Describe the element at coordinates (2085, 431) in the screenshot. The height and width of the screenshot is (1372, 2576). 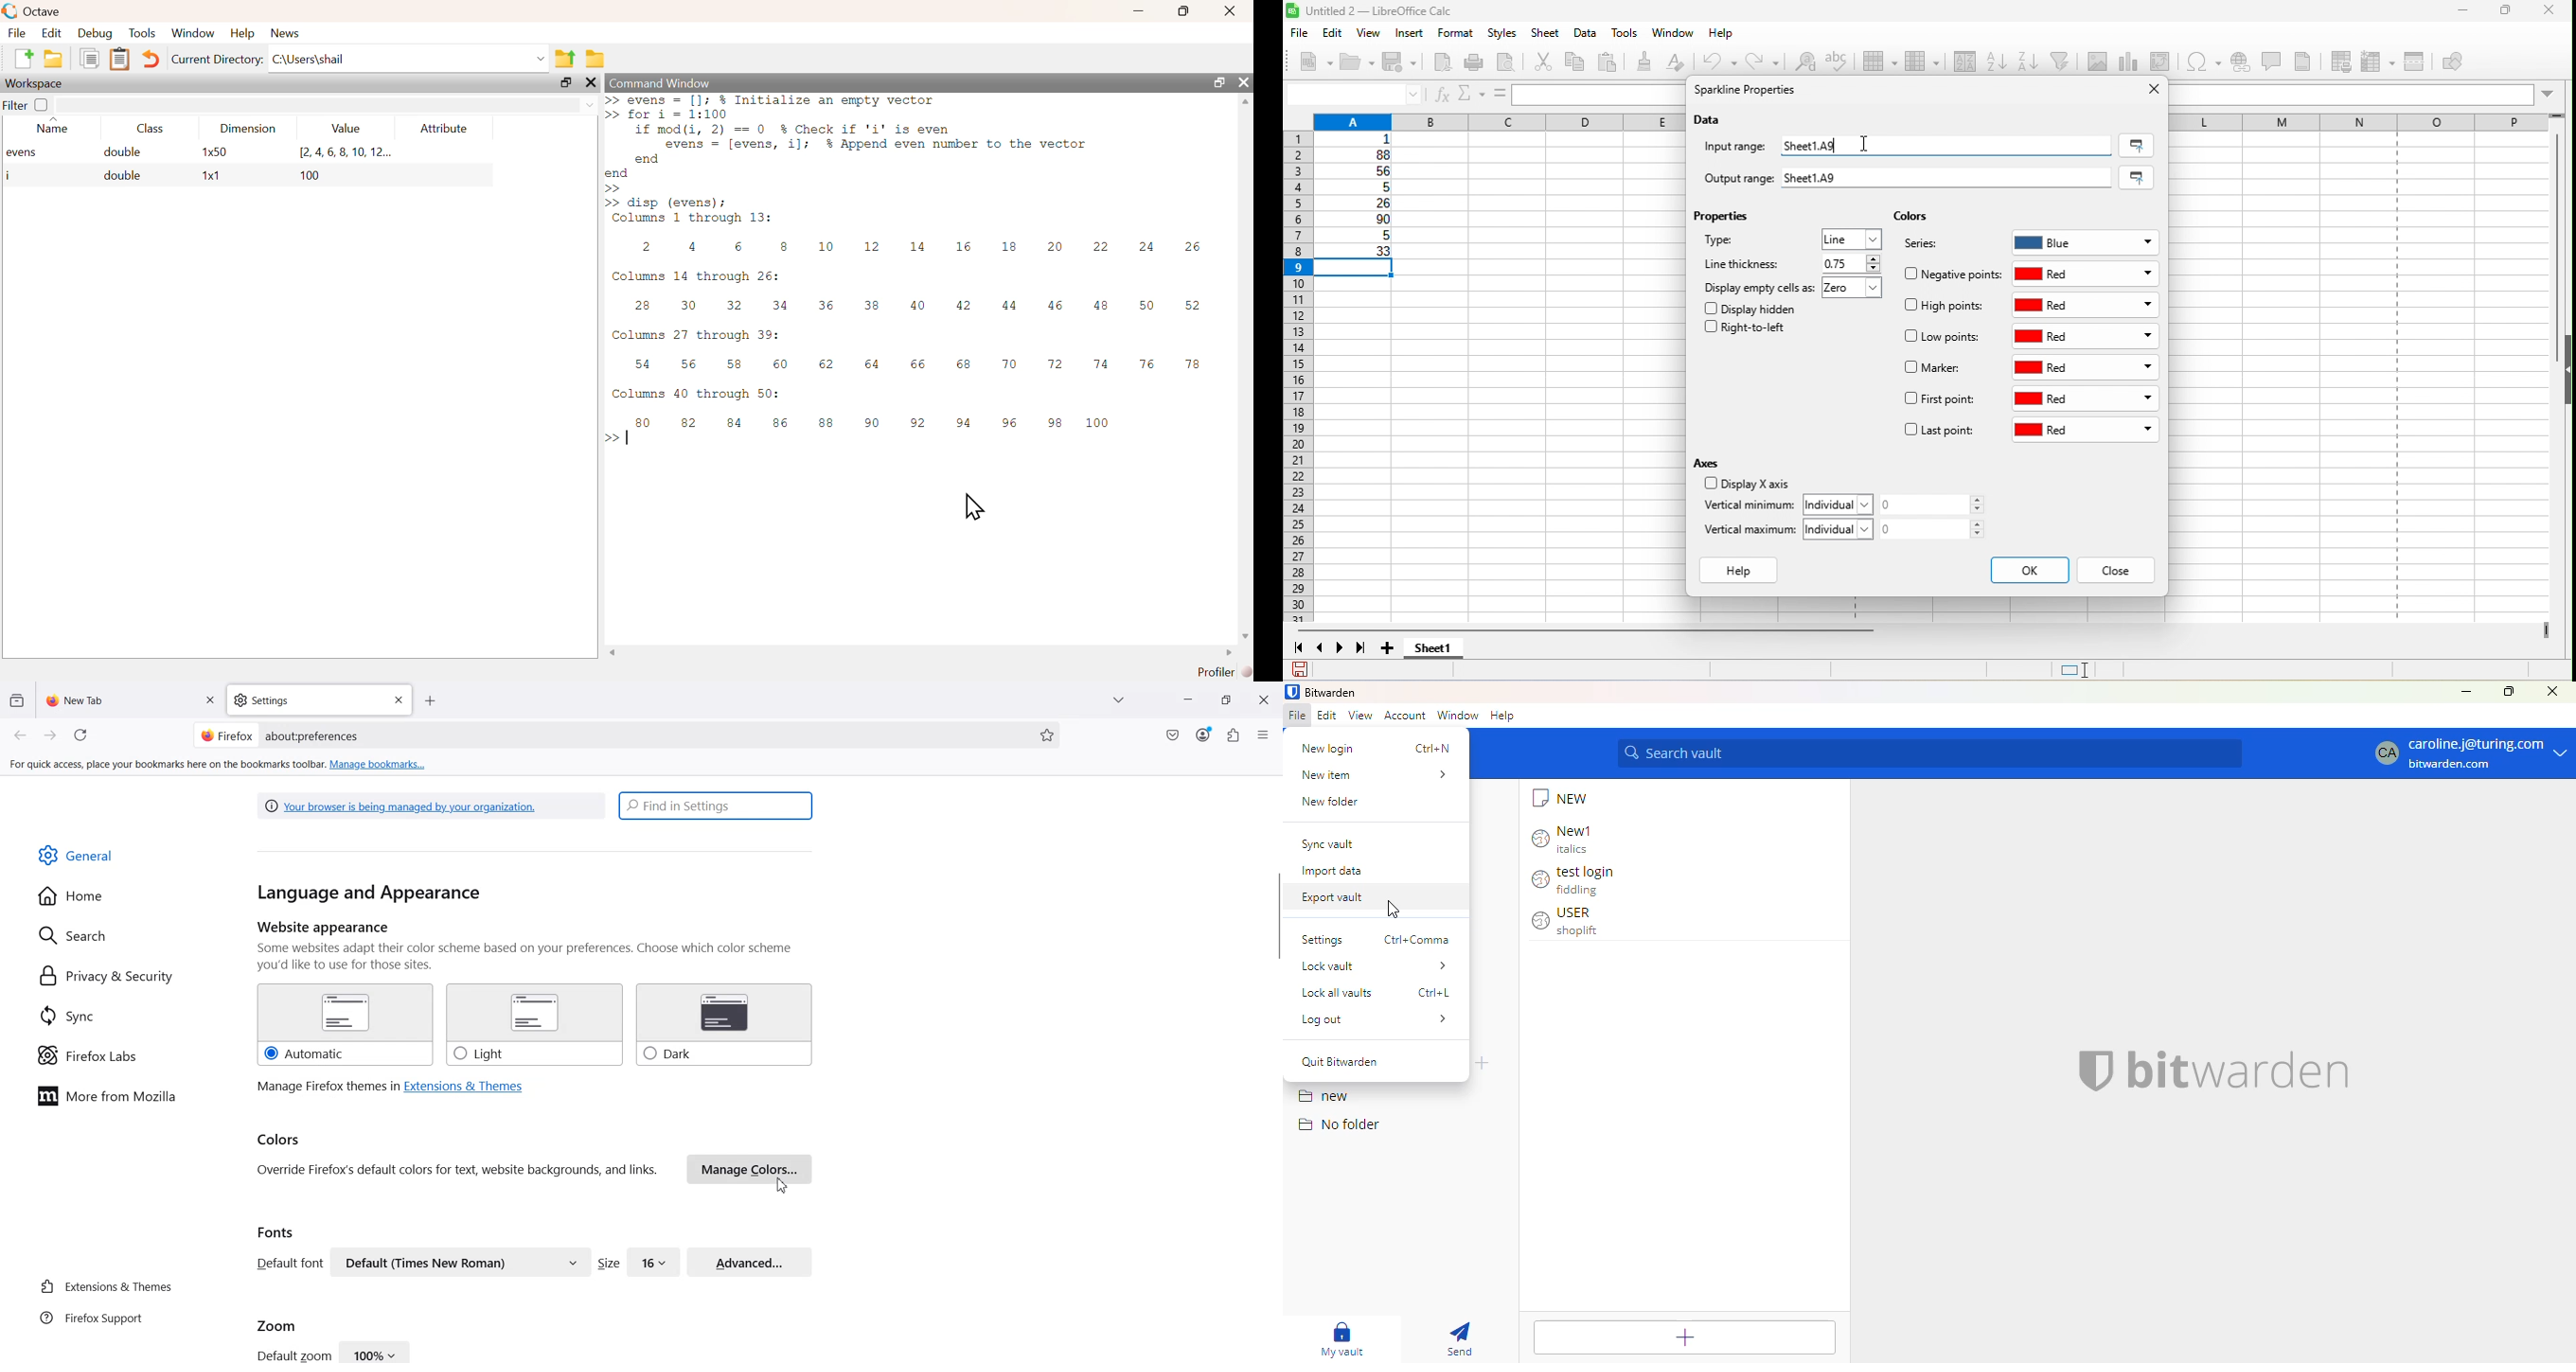
I see `red` at that location.